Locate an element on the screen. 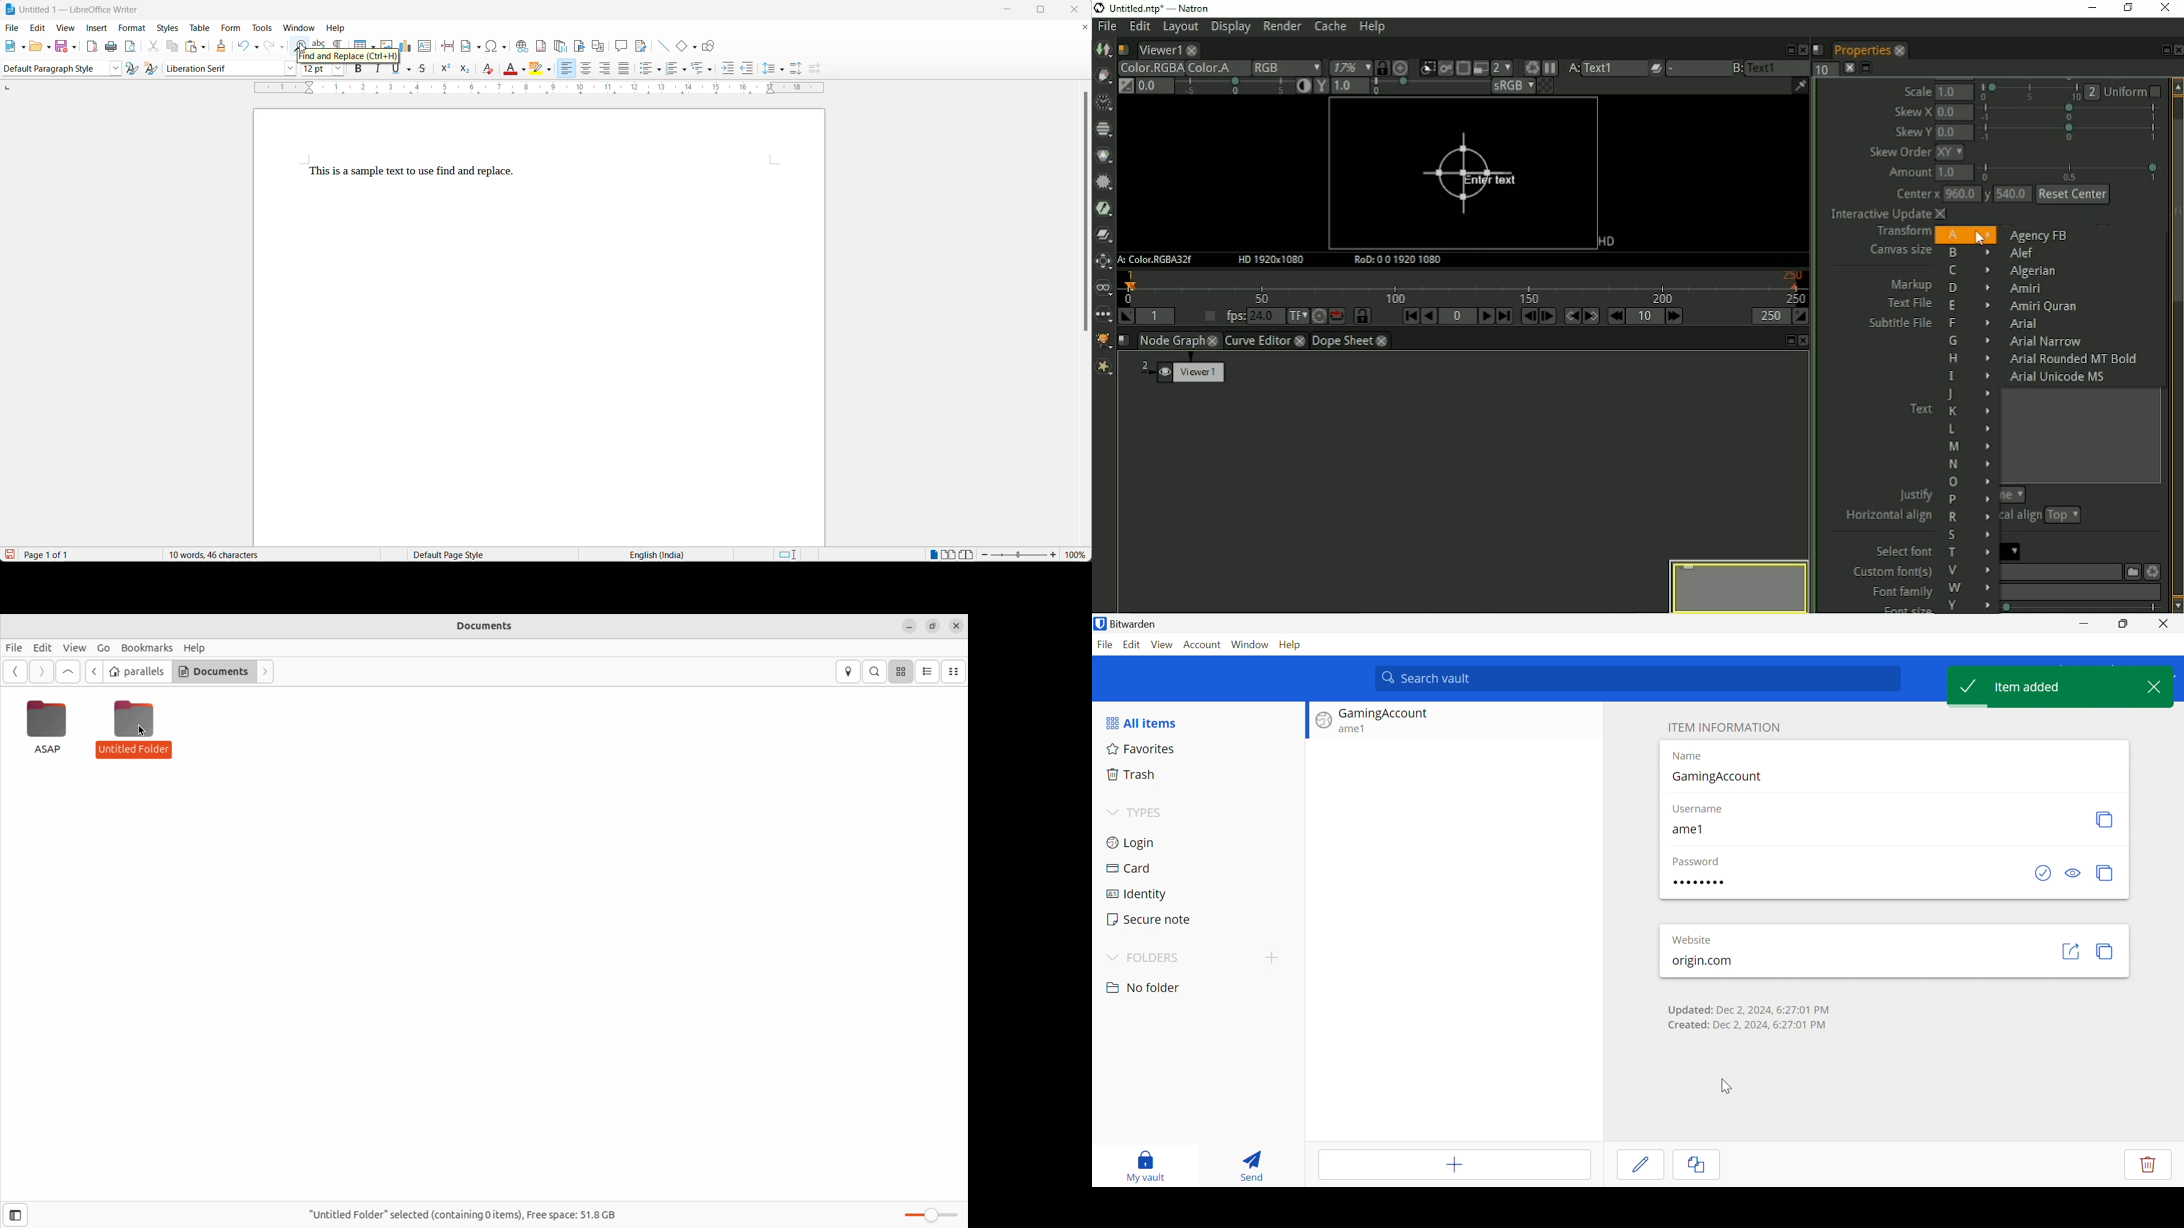  insert text is located at coordinates (425, 47).